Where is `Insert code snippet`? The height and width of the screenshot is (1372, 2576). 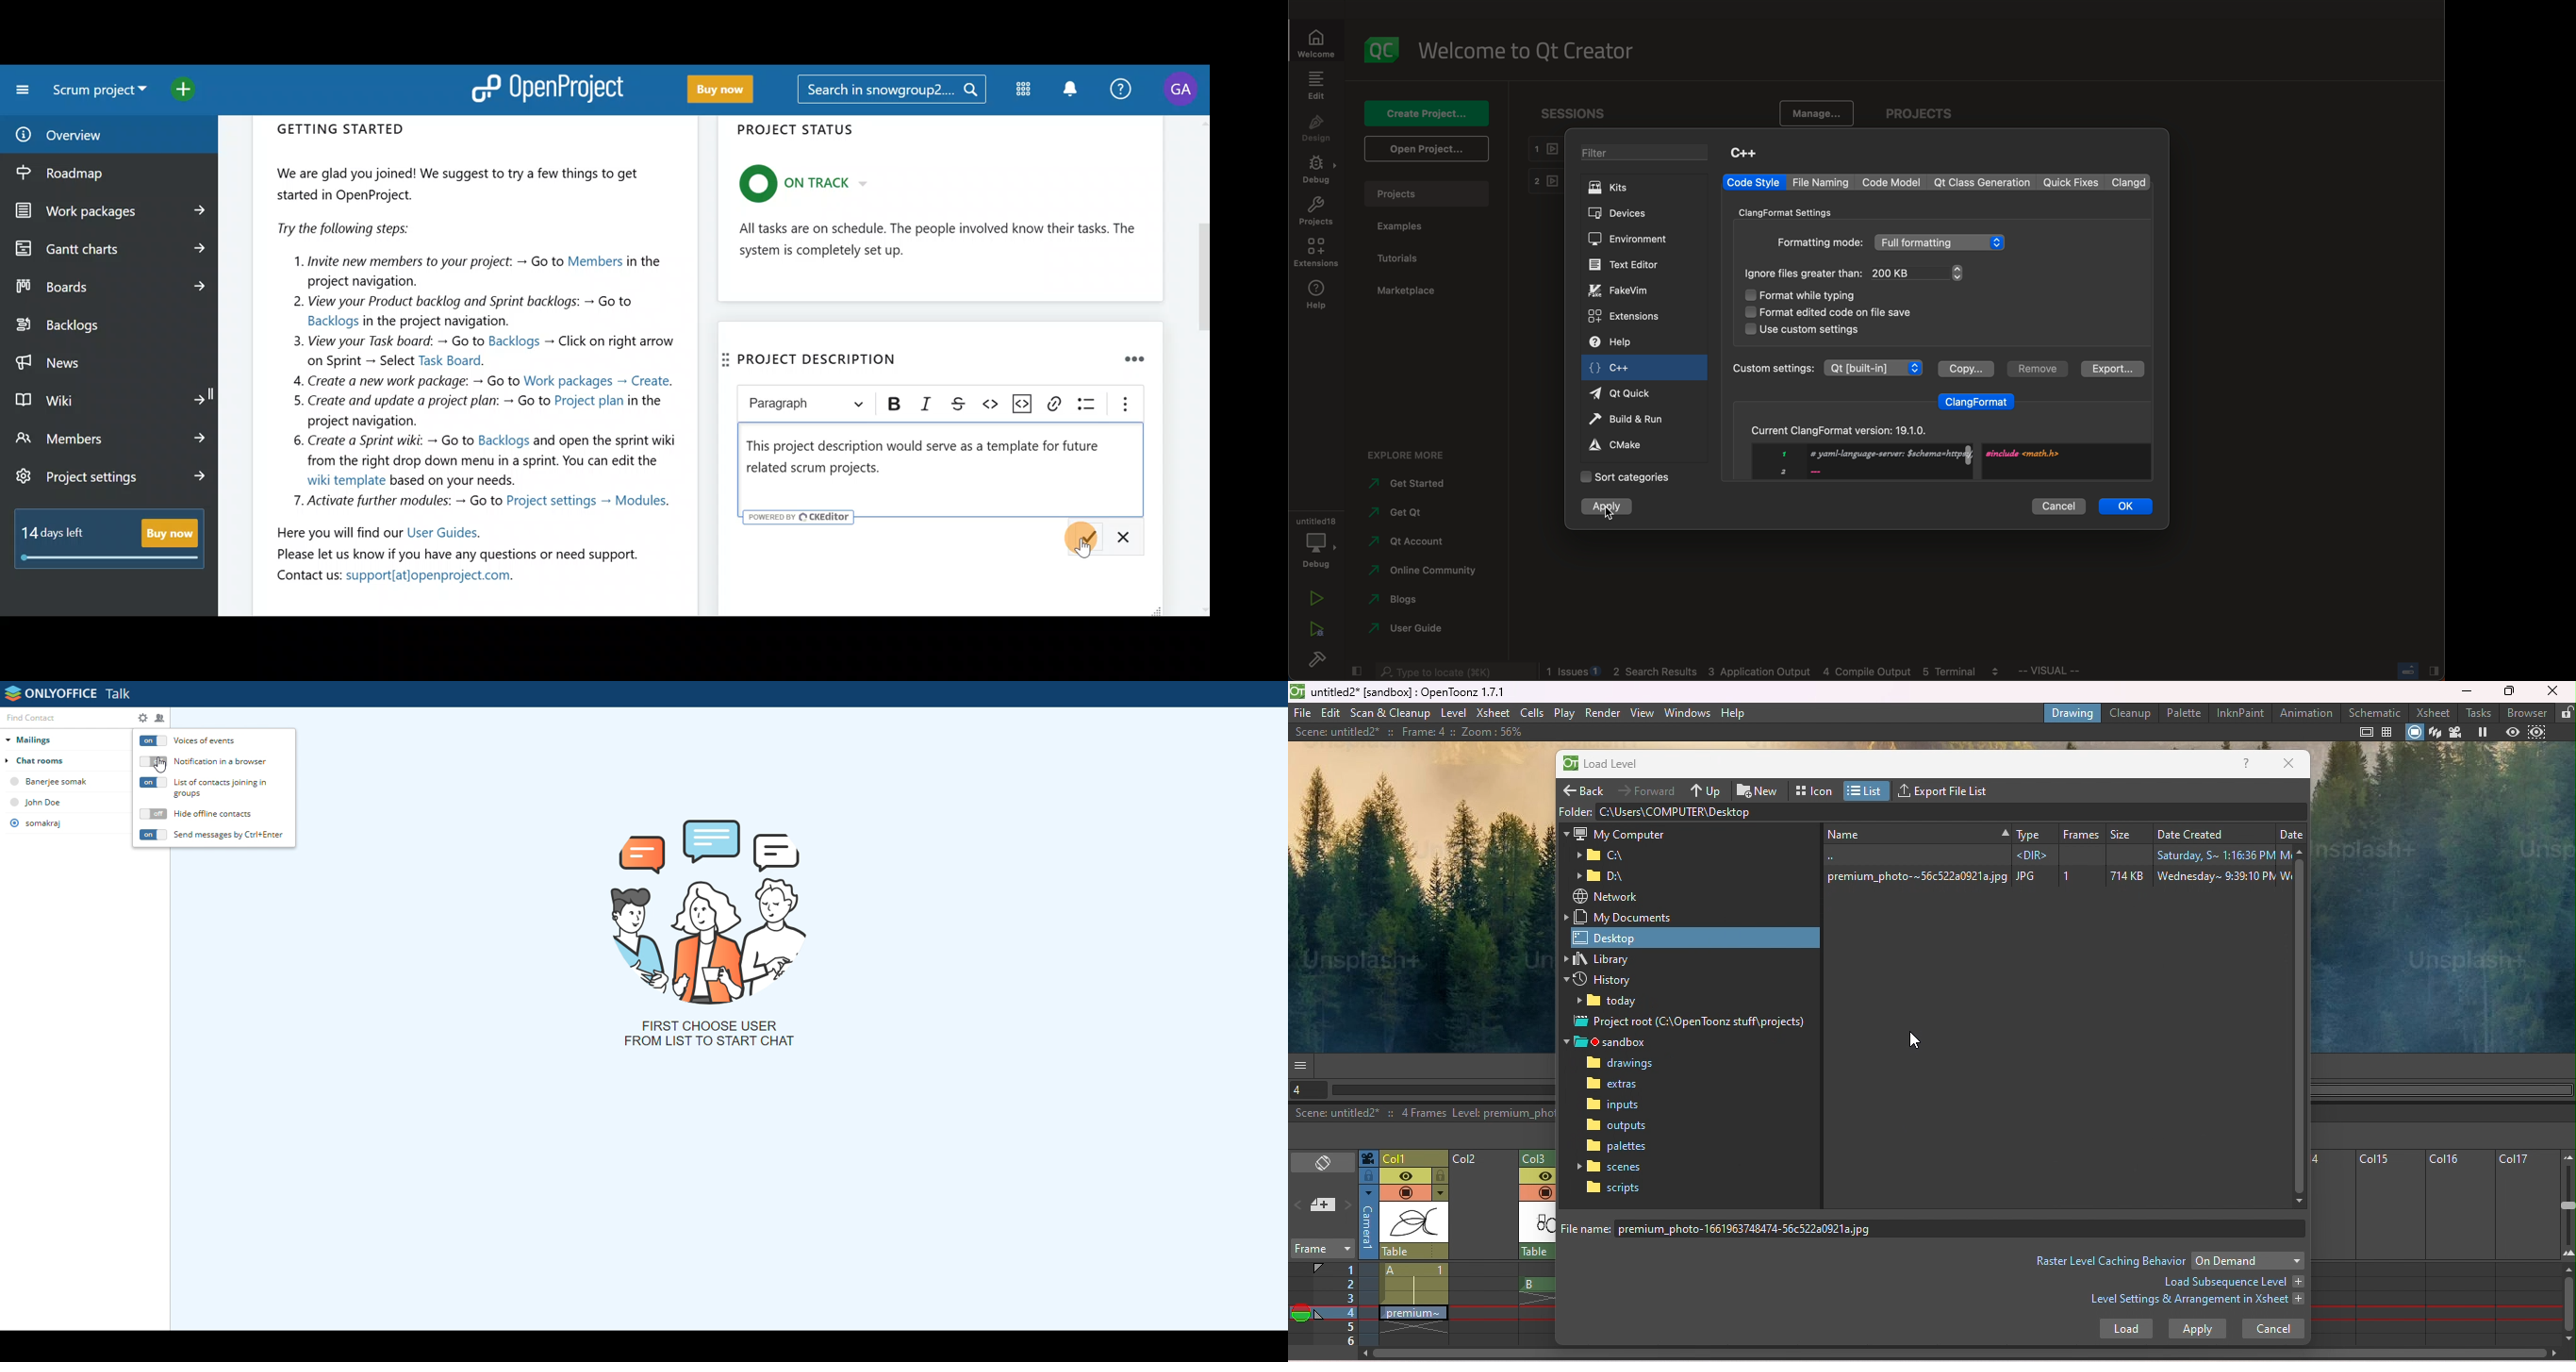
Insert code snippet is located at coordinates (1022, 402).